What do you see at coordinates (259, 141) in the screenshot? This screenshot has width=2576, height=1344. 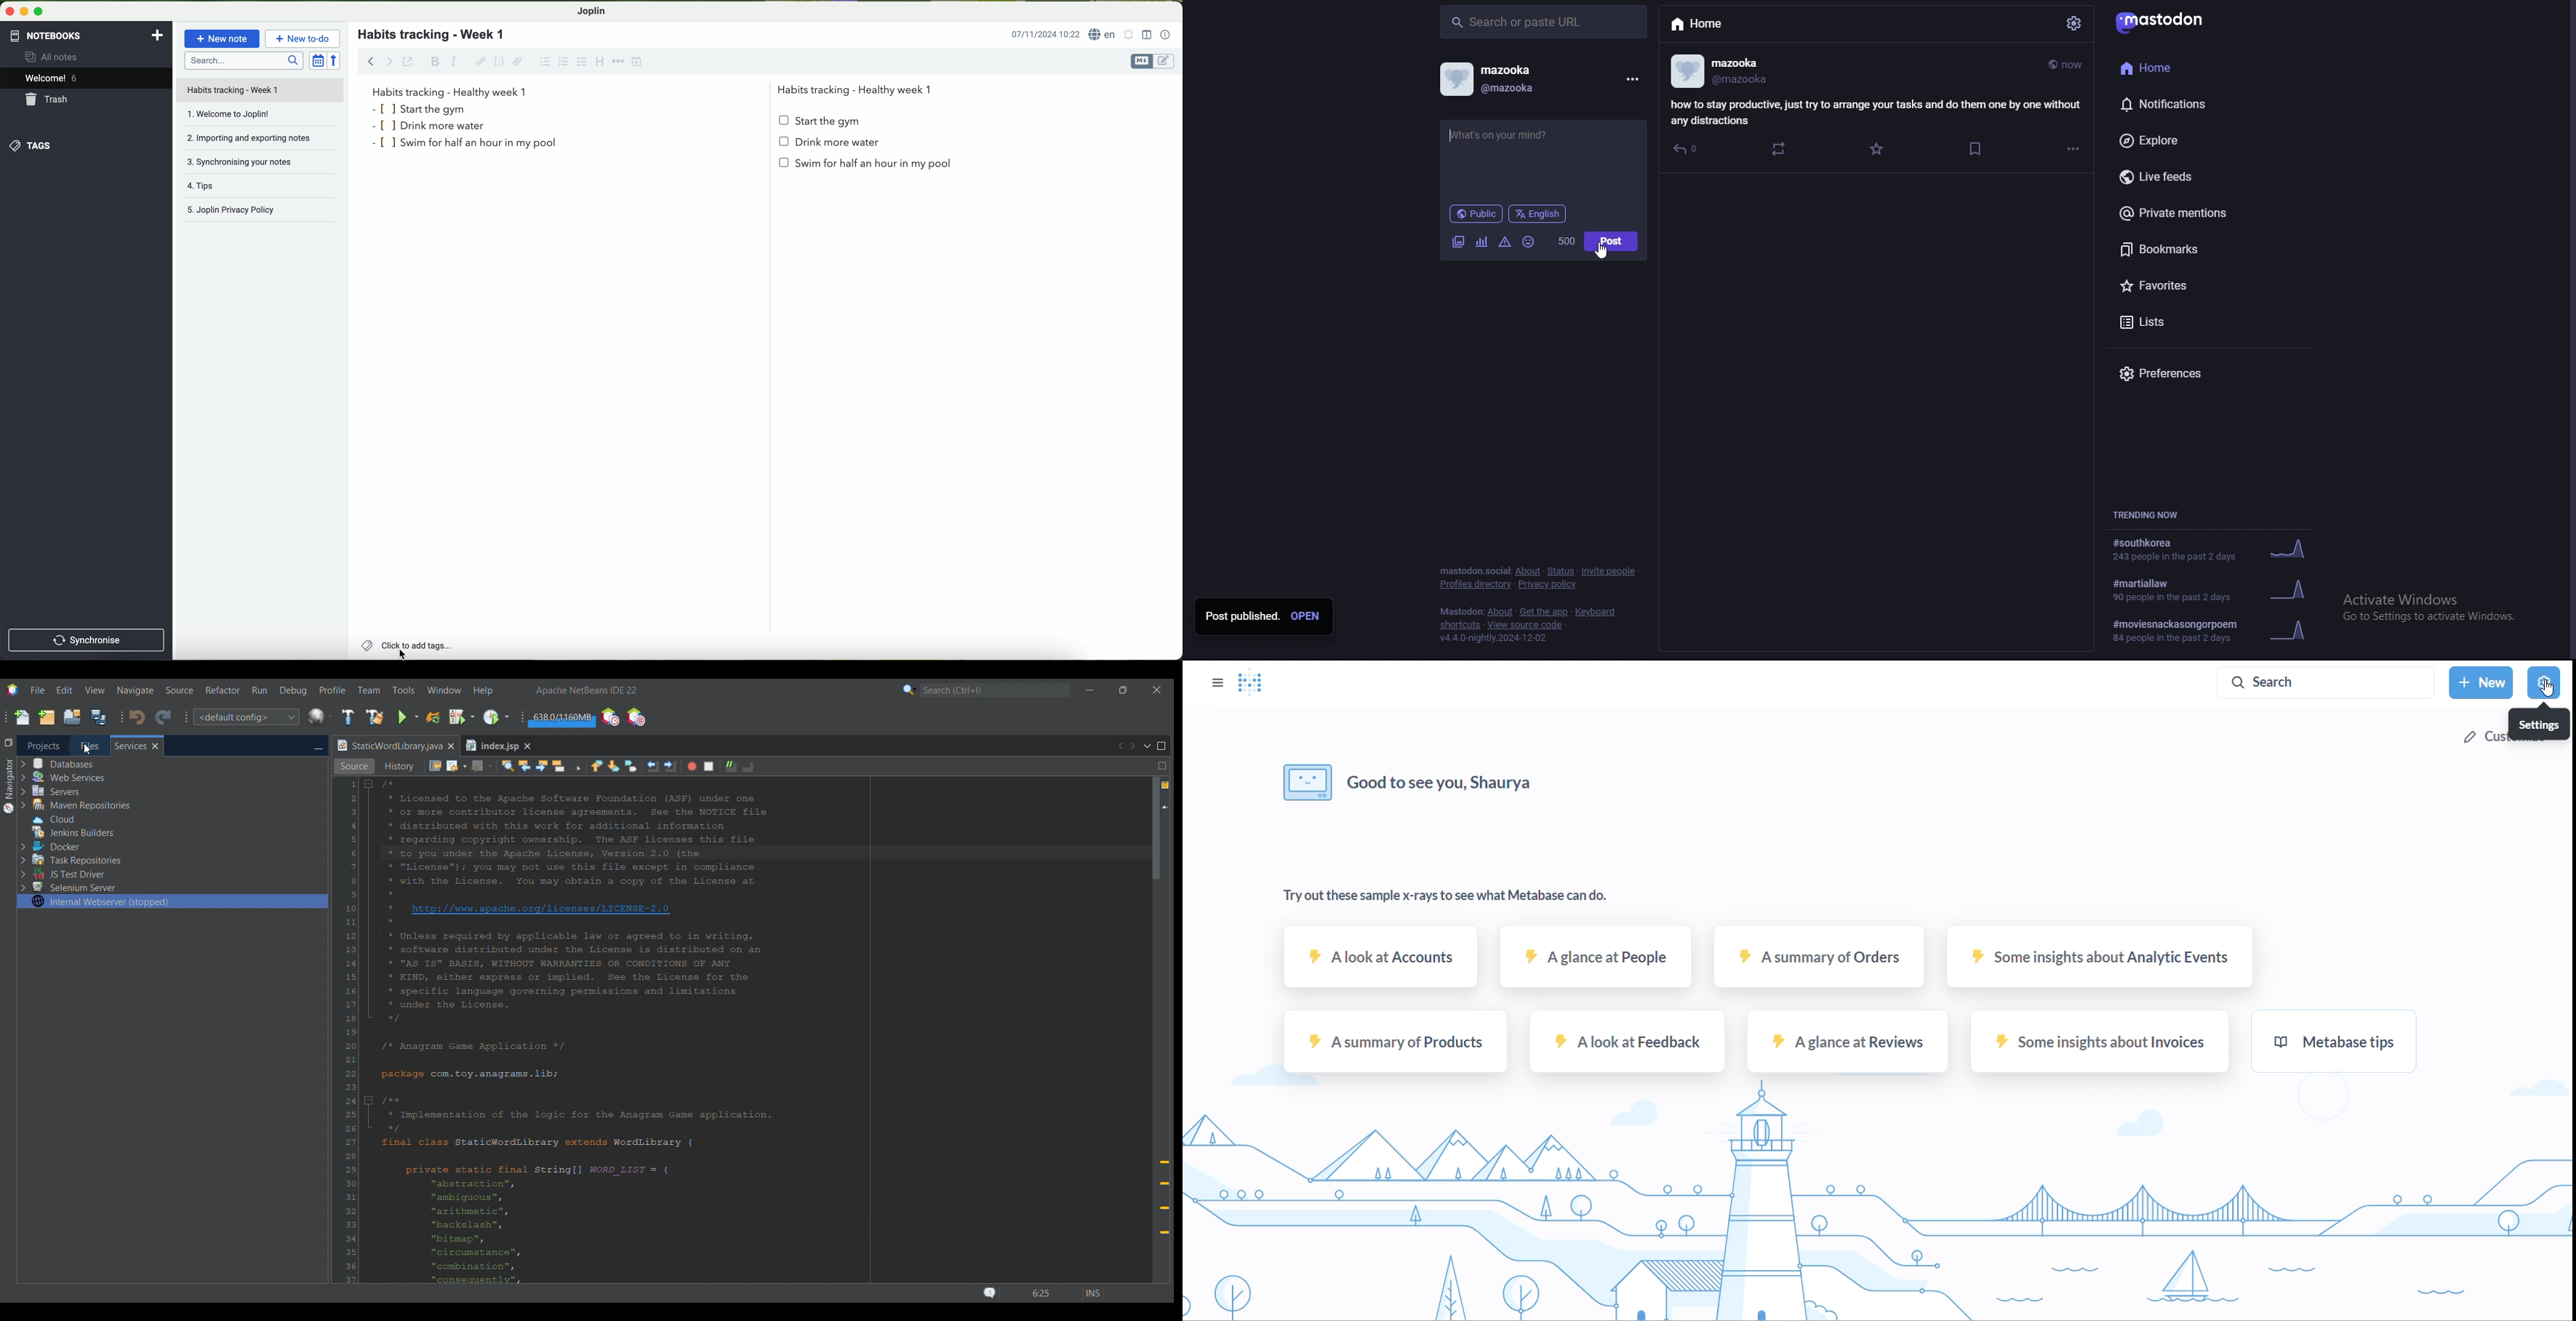 I see `importing and exporting notes` at bounding box center [259, 141].